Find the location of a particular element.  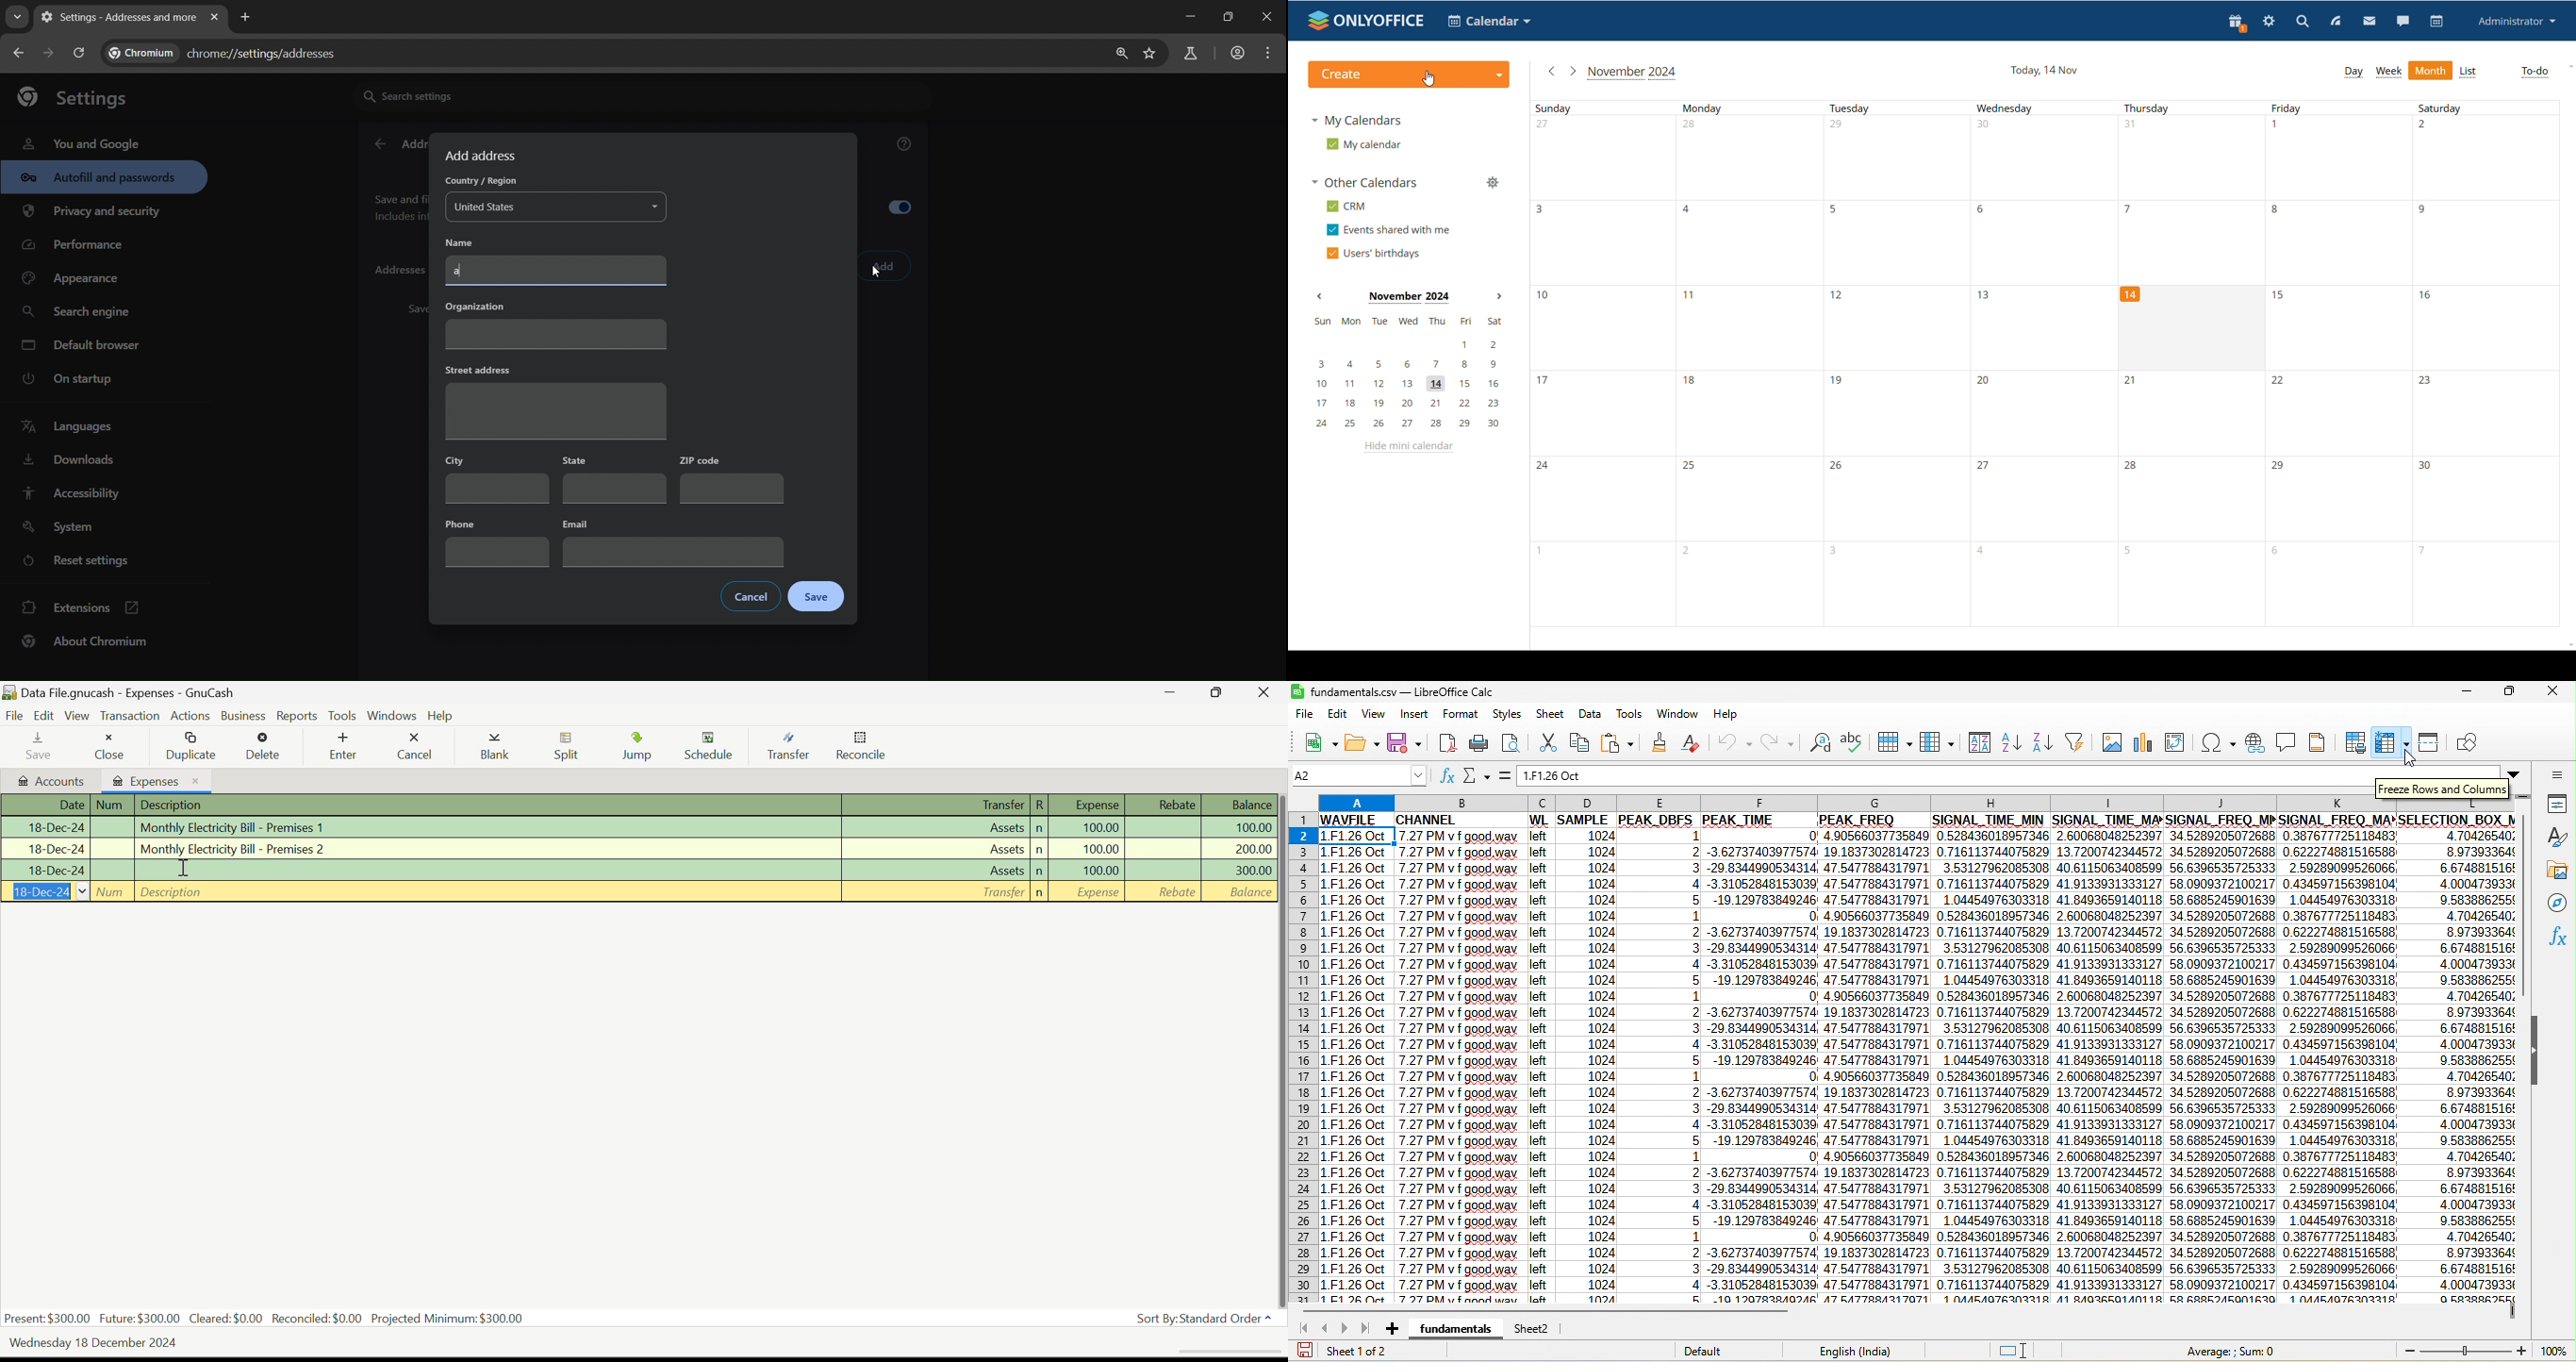

zip code is located at coordinates (731, 479).